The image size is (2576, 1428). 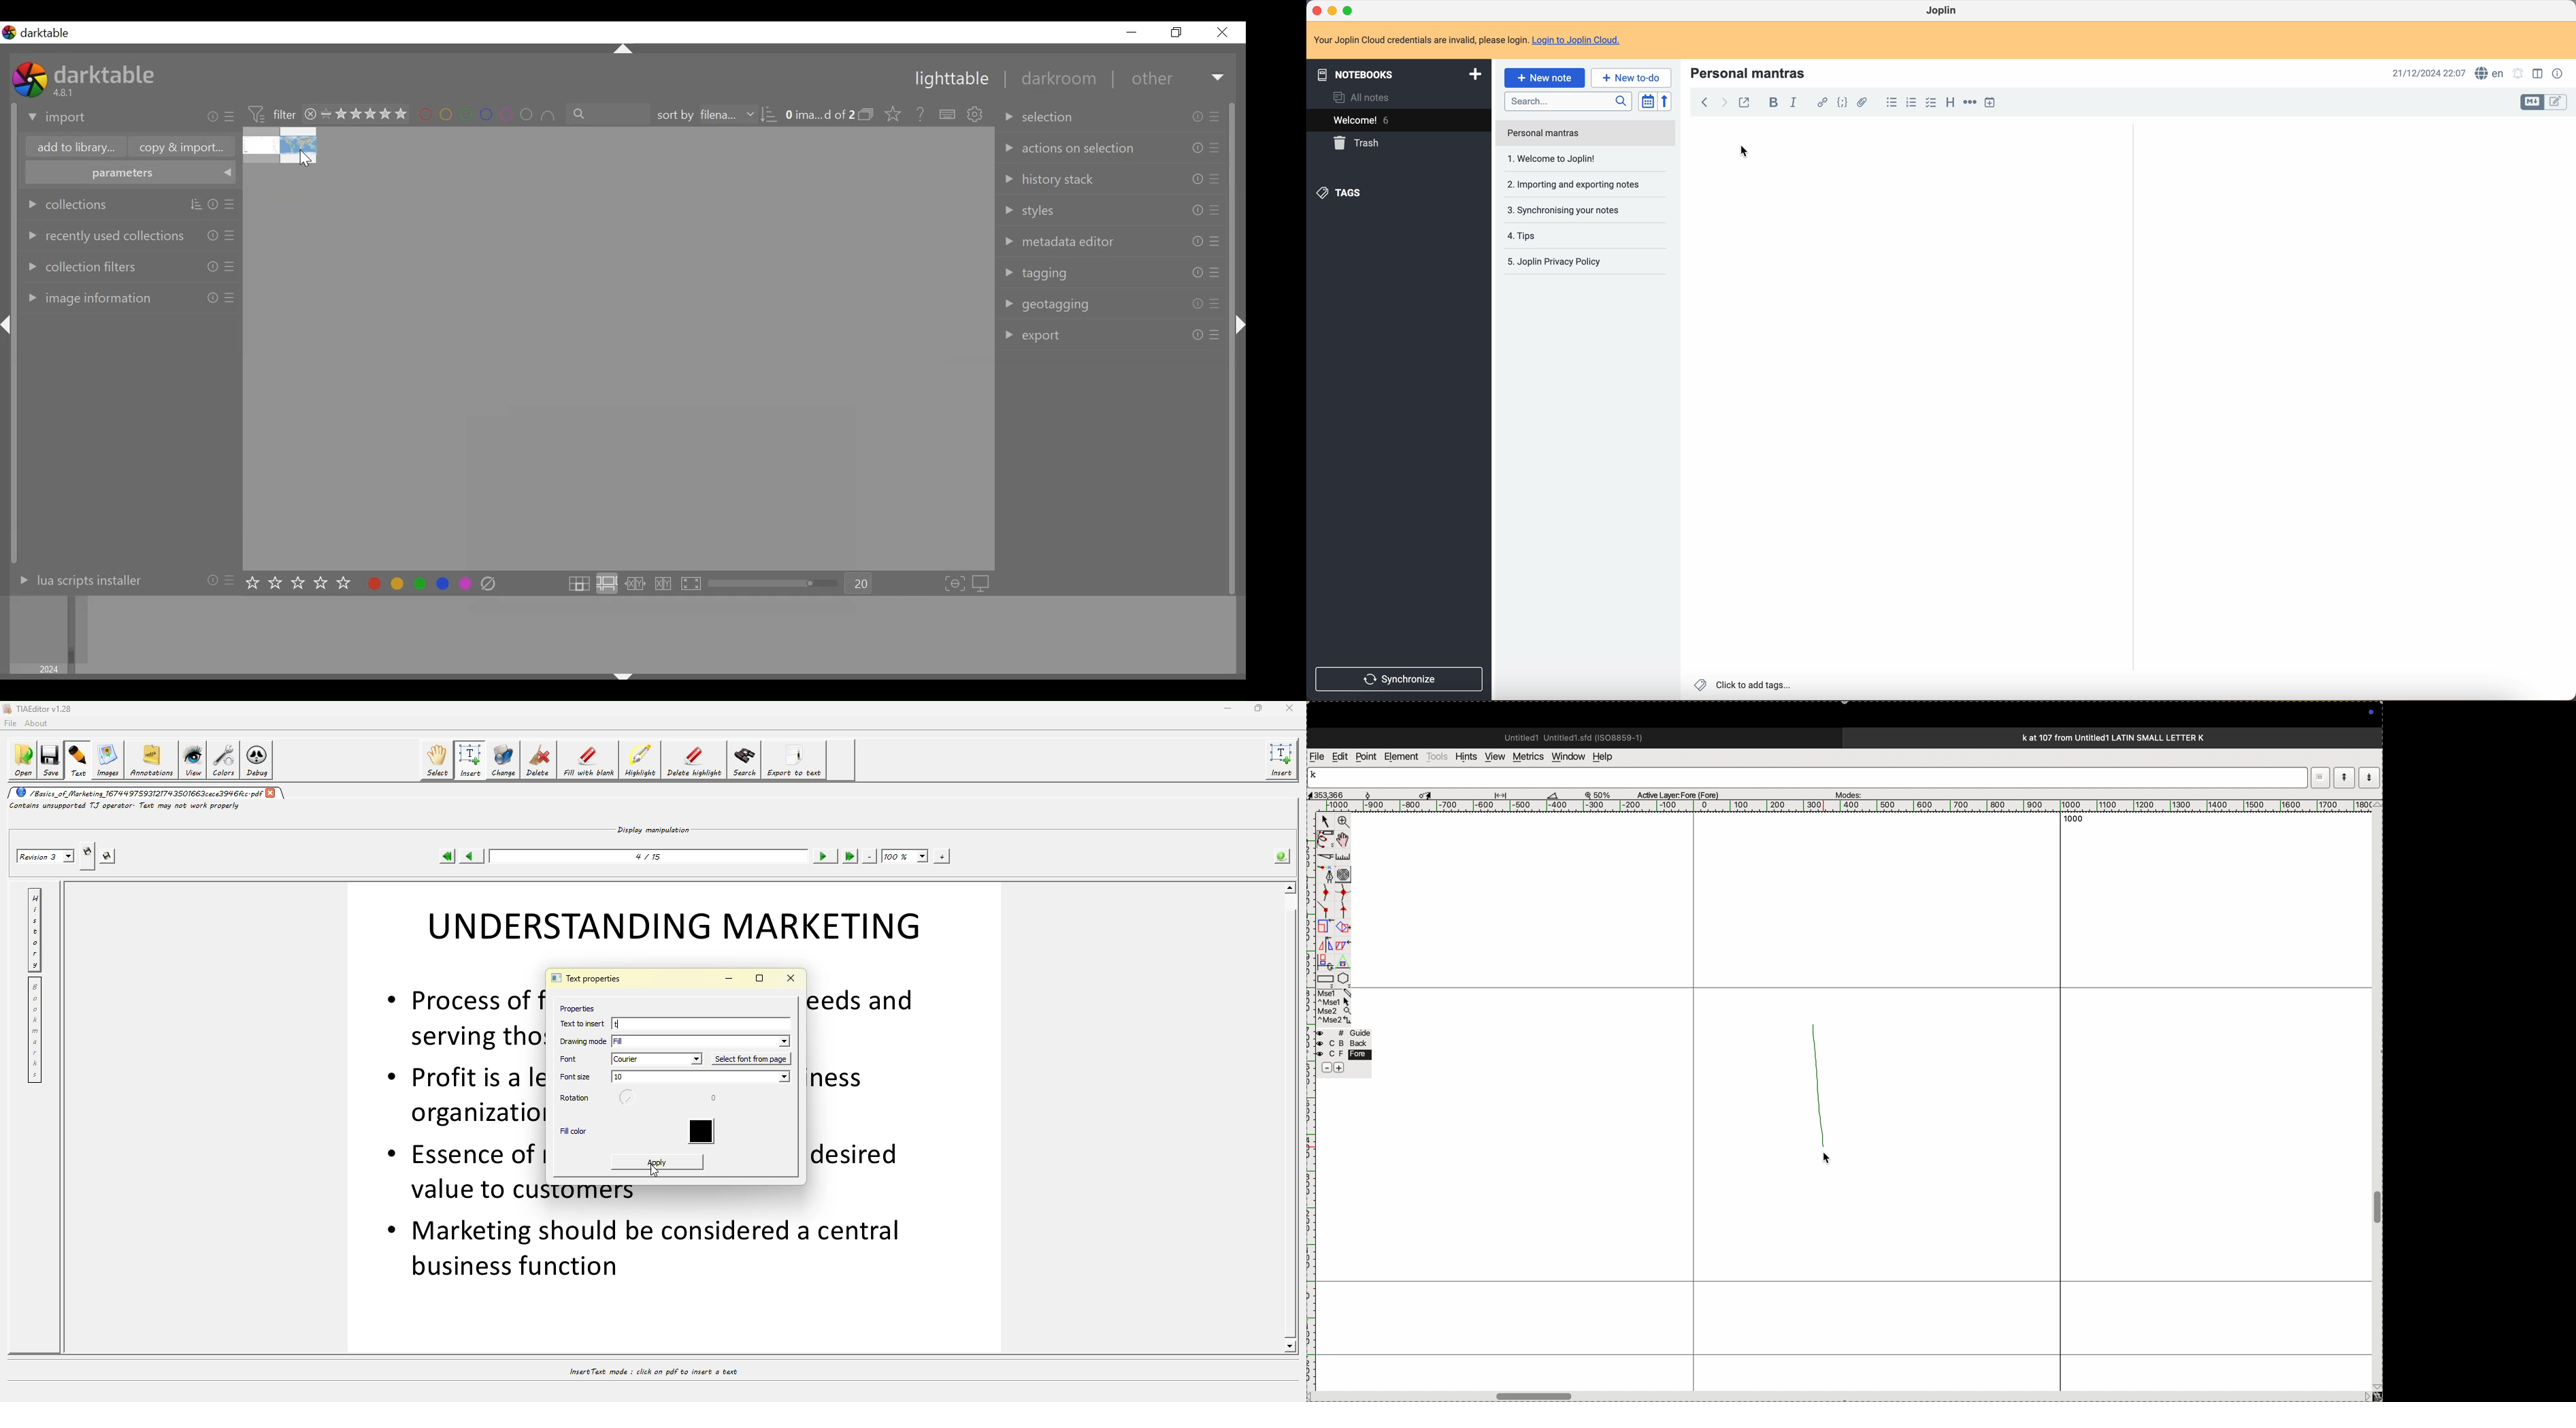 What do you see at coordinates (1866, 103) in the screenshot?
I see `attach file` at bounding box center [1866, 103].